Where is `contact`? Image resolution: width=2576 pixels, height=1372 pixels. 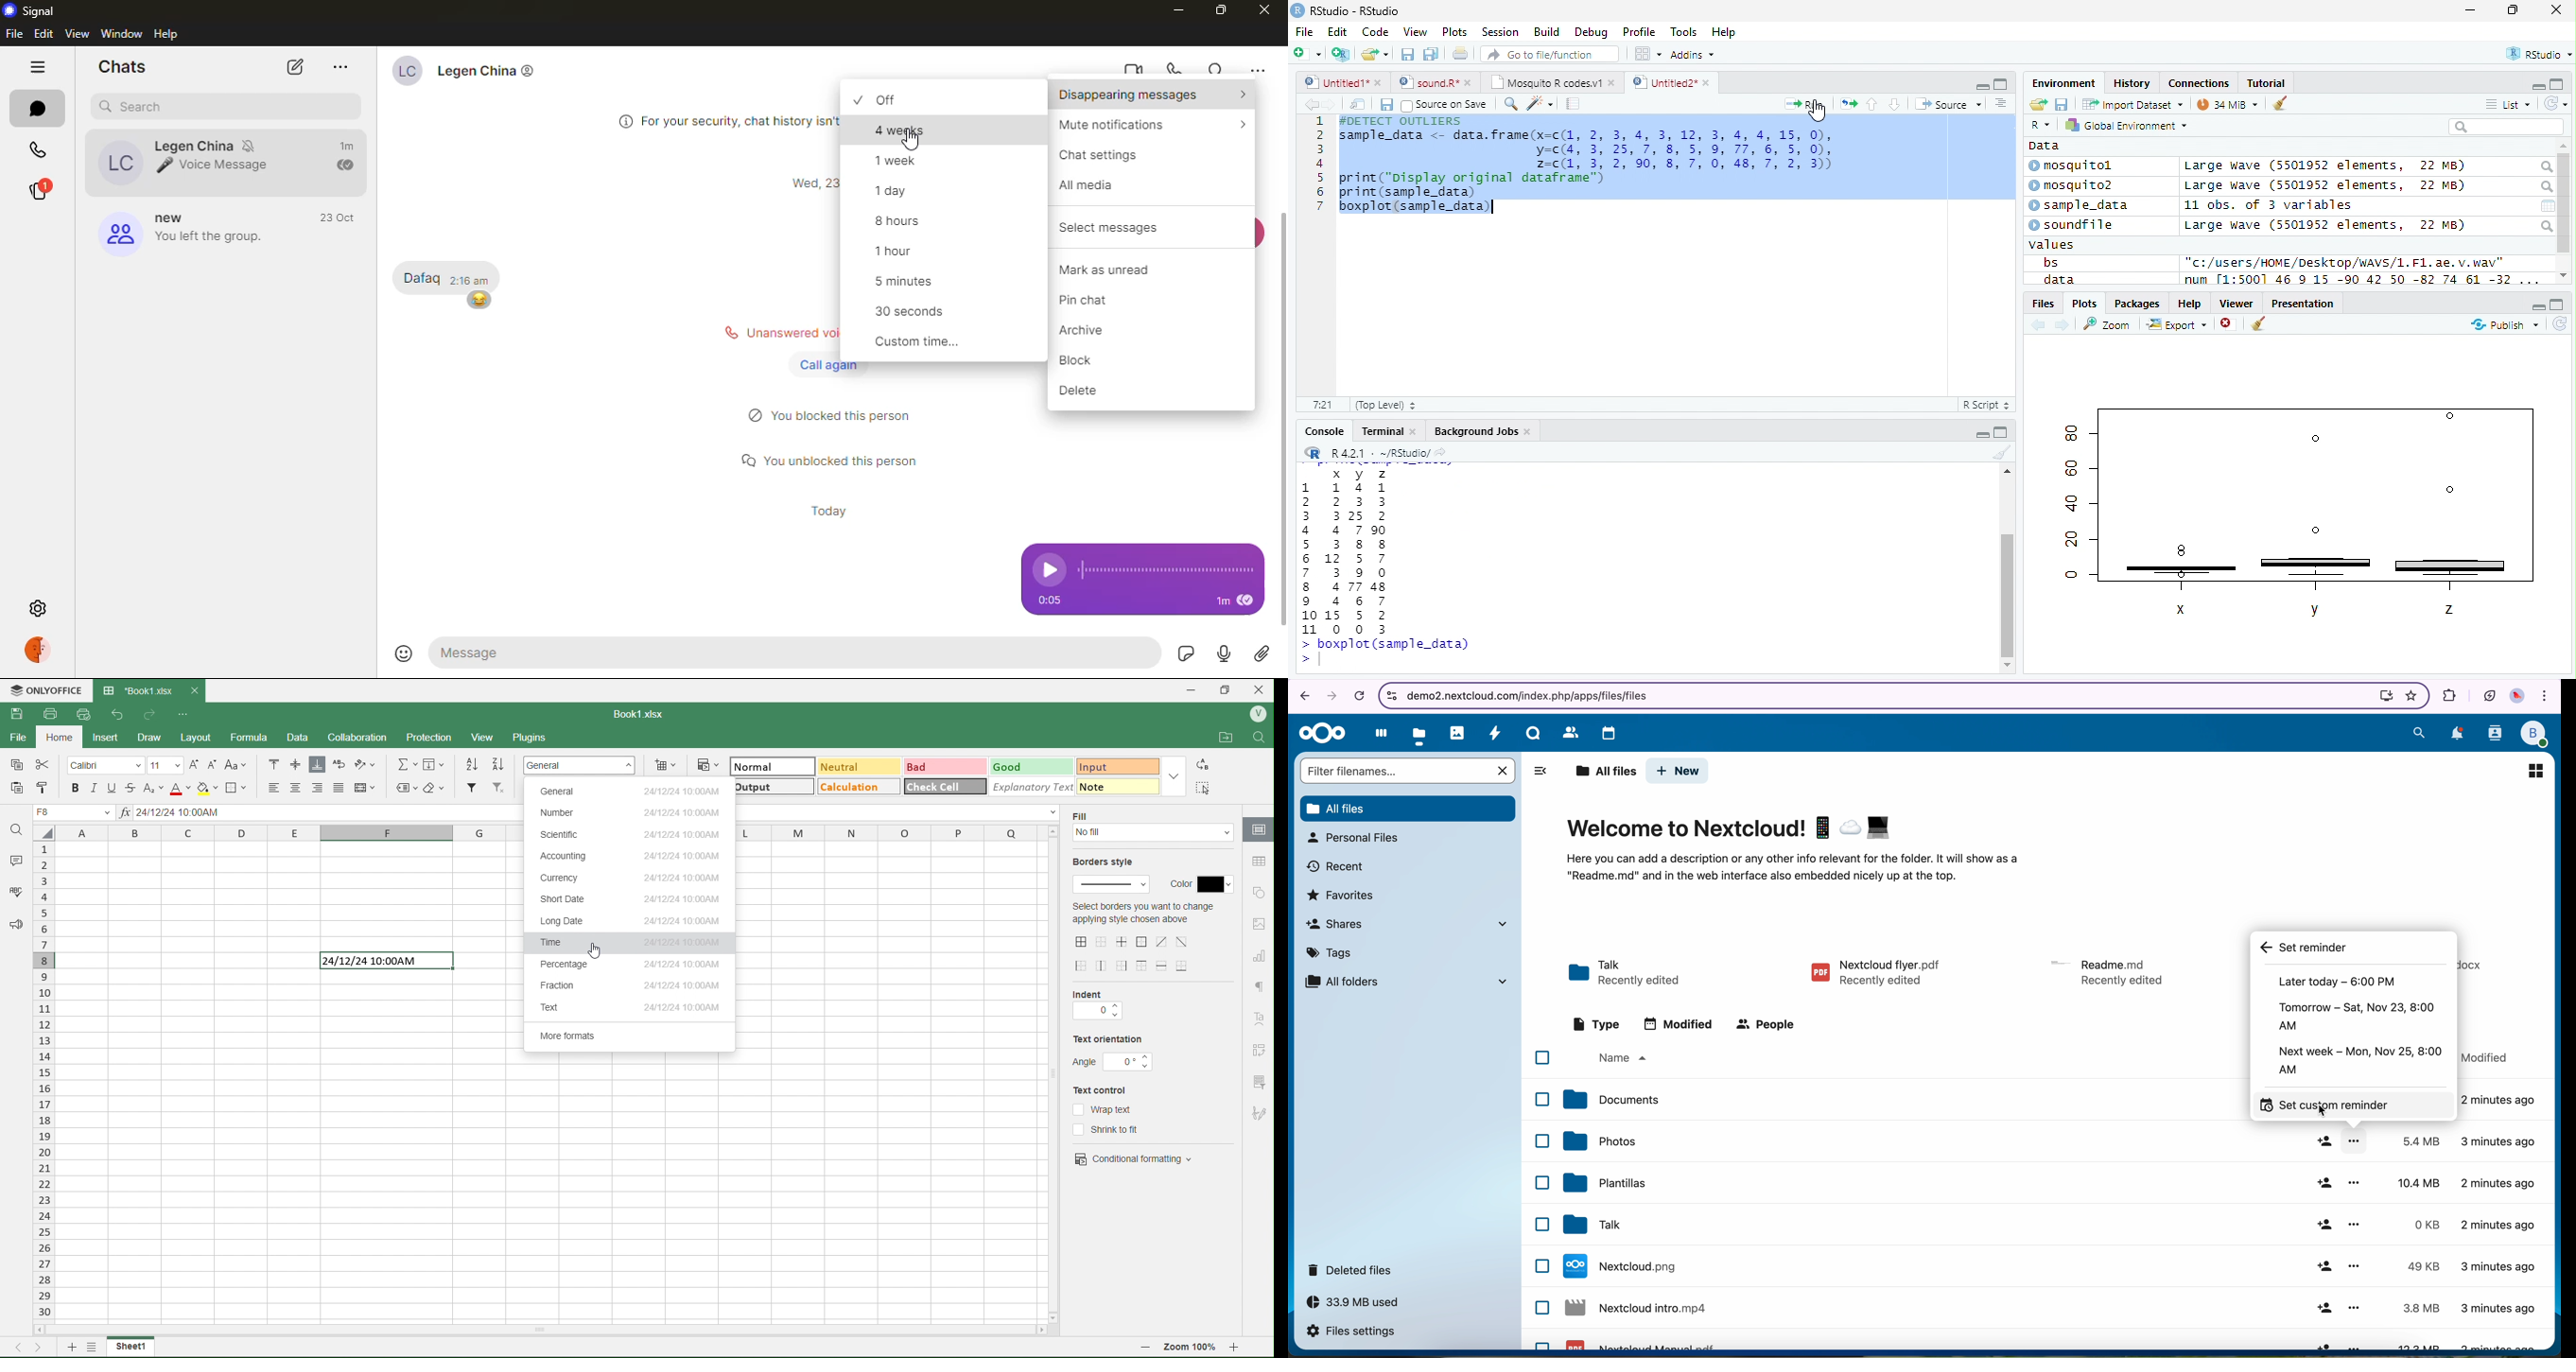
contact is located at coordinates (190, 162).